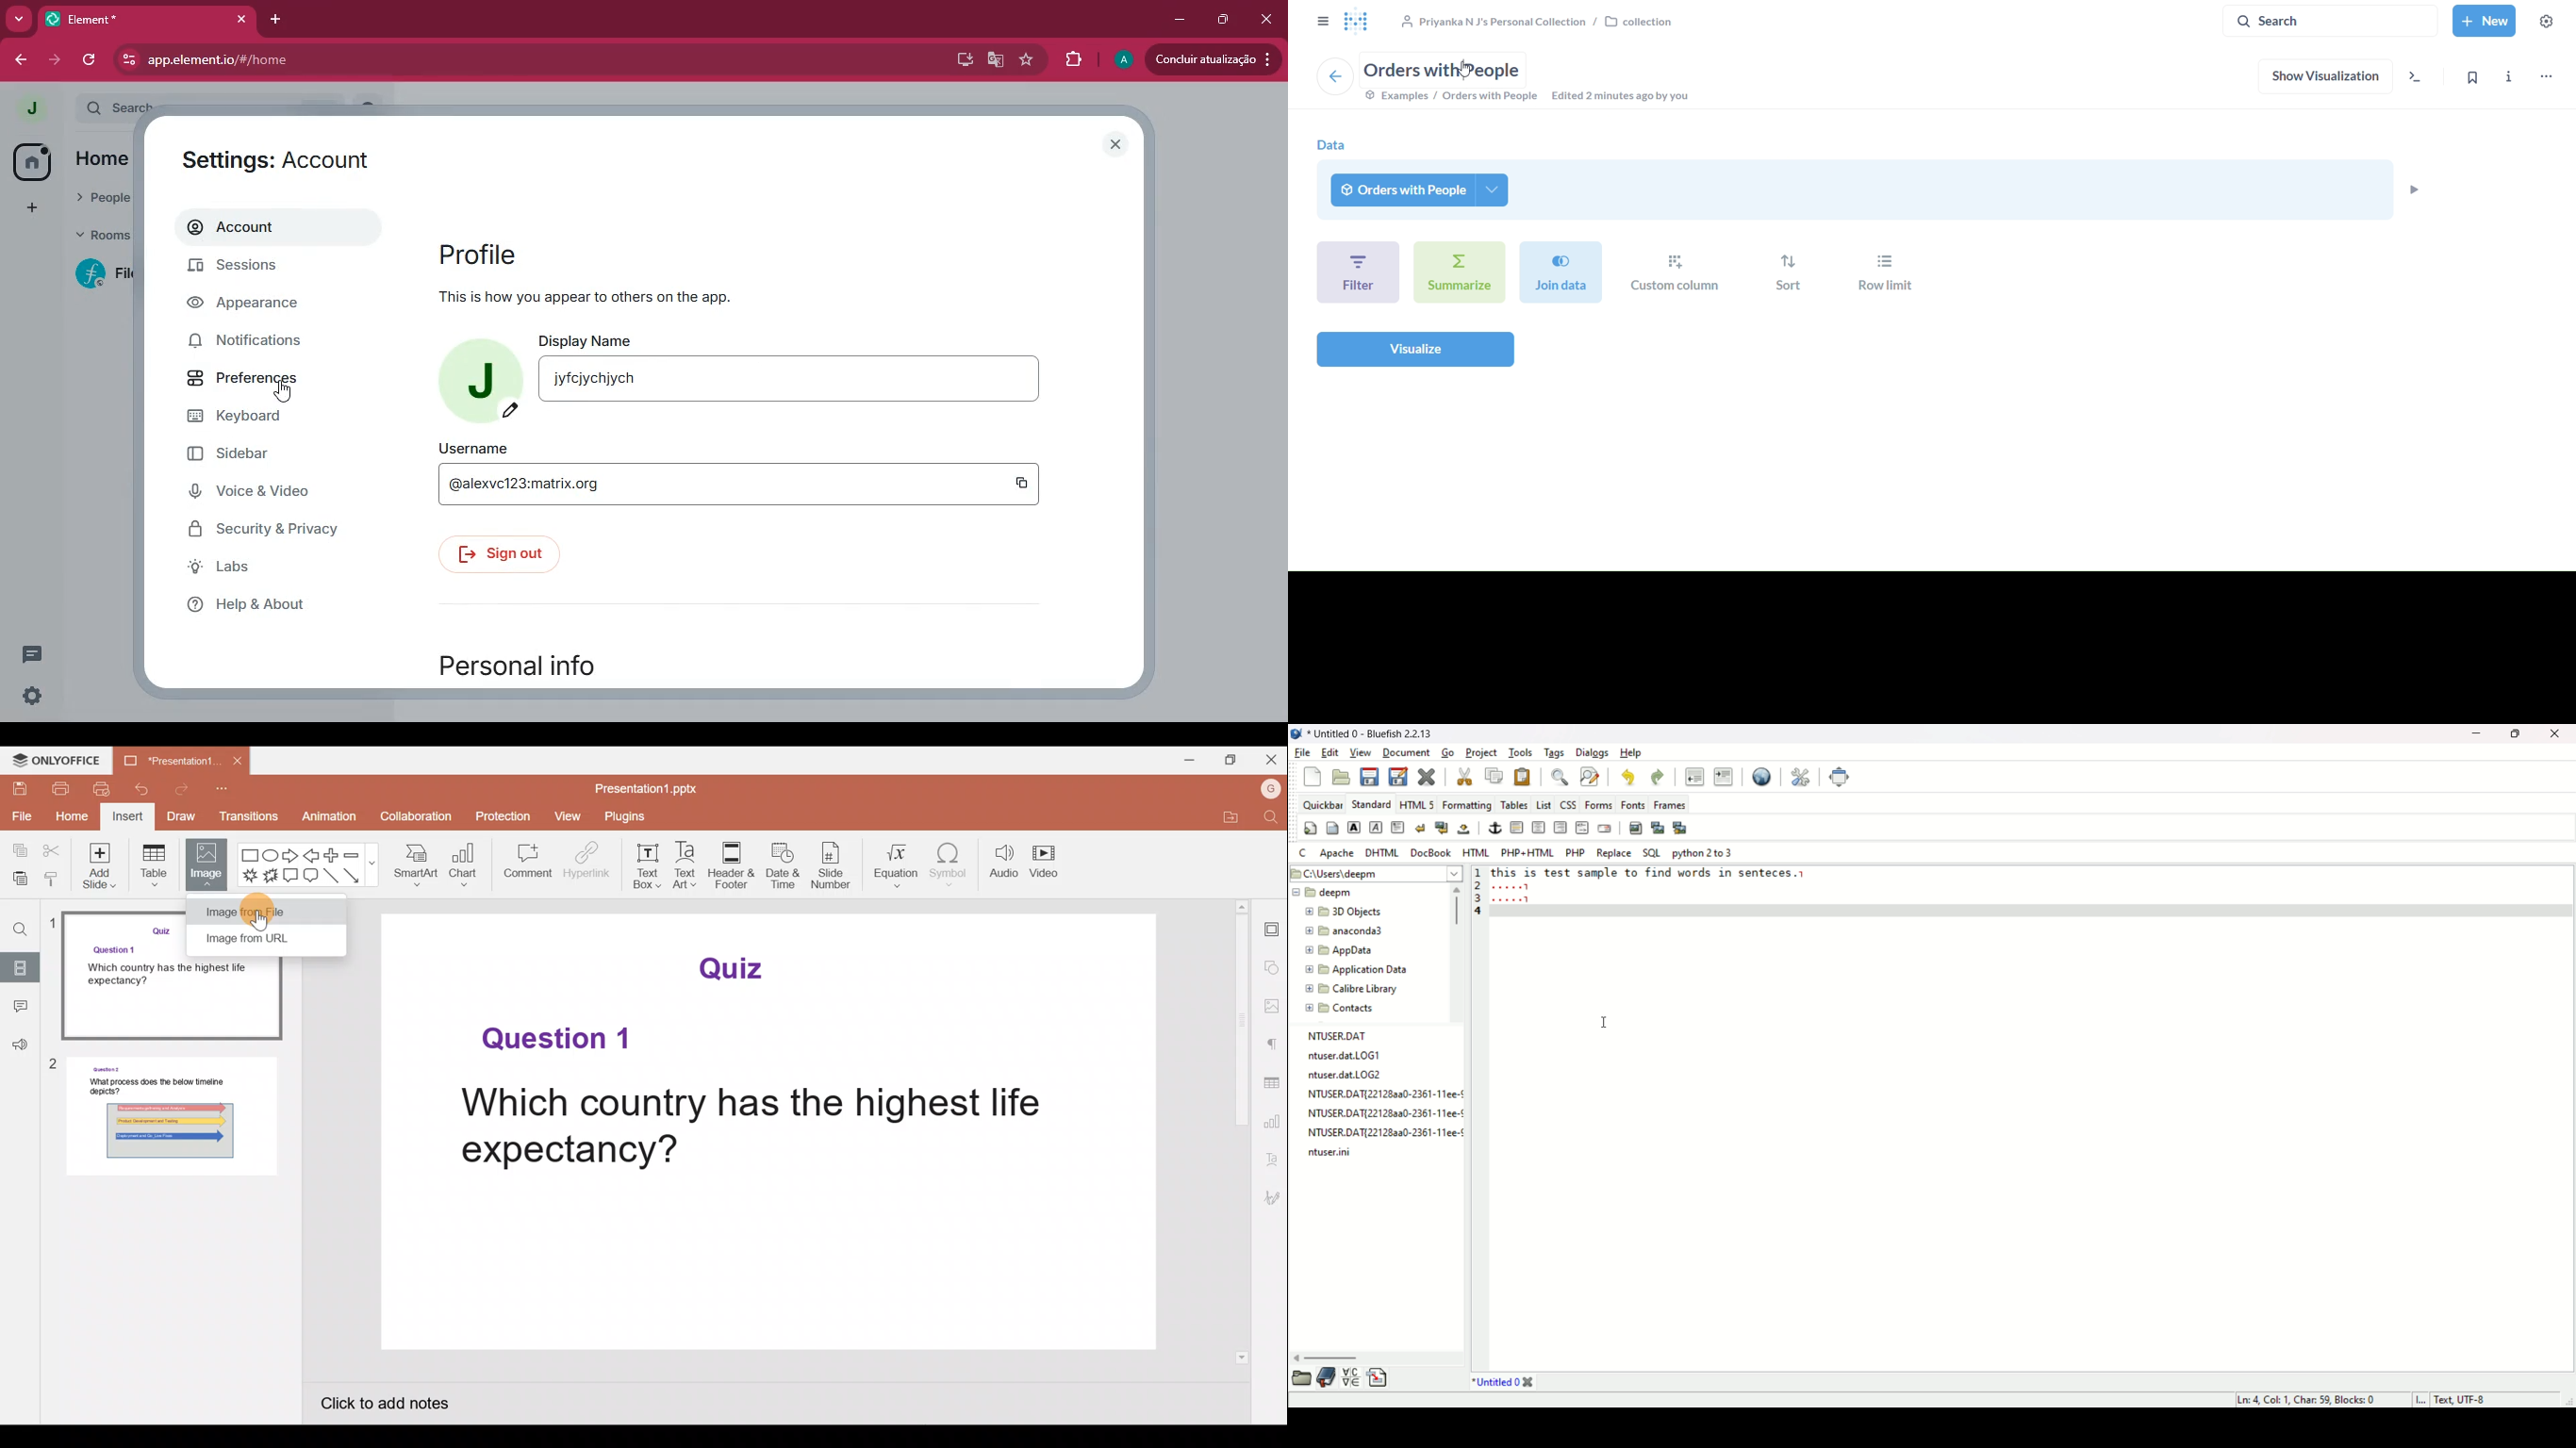 This screenshot has width=2576, height=1456. What do you see at coordinates (2476, 734) in the screenshot?
I see `minimize` at bounding box center [2476, 734].